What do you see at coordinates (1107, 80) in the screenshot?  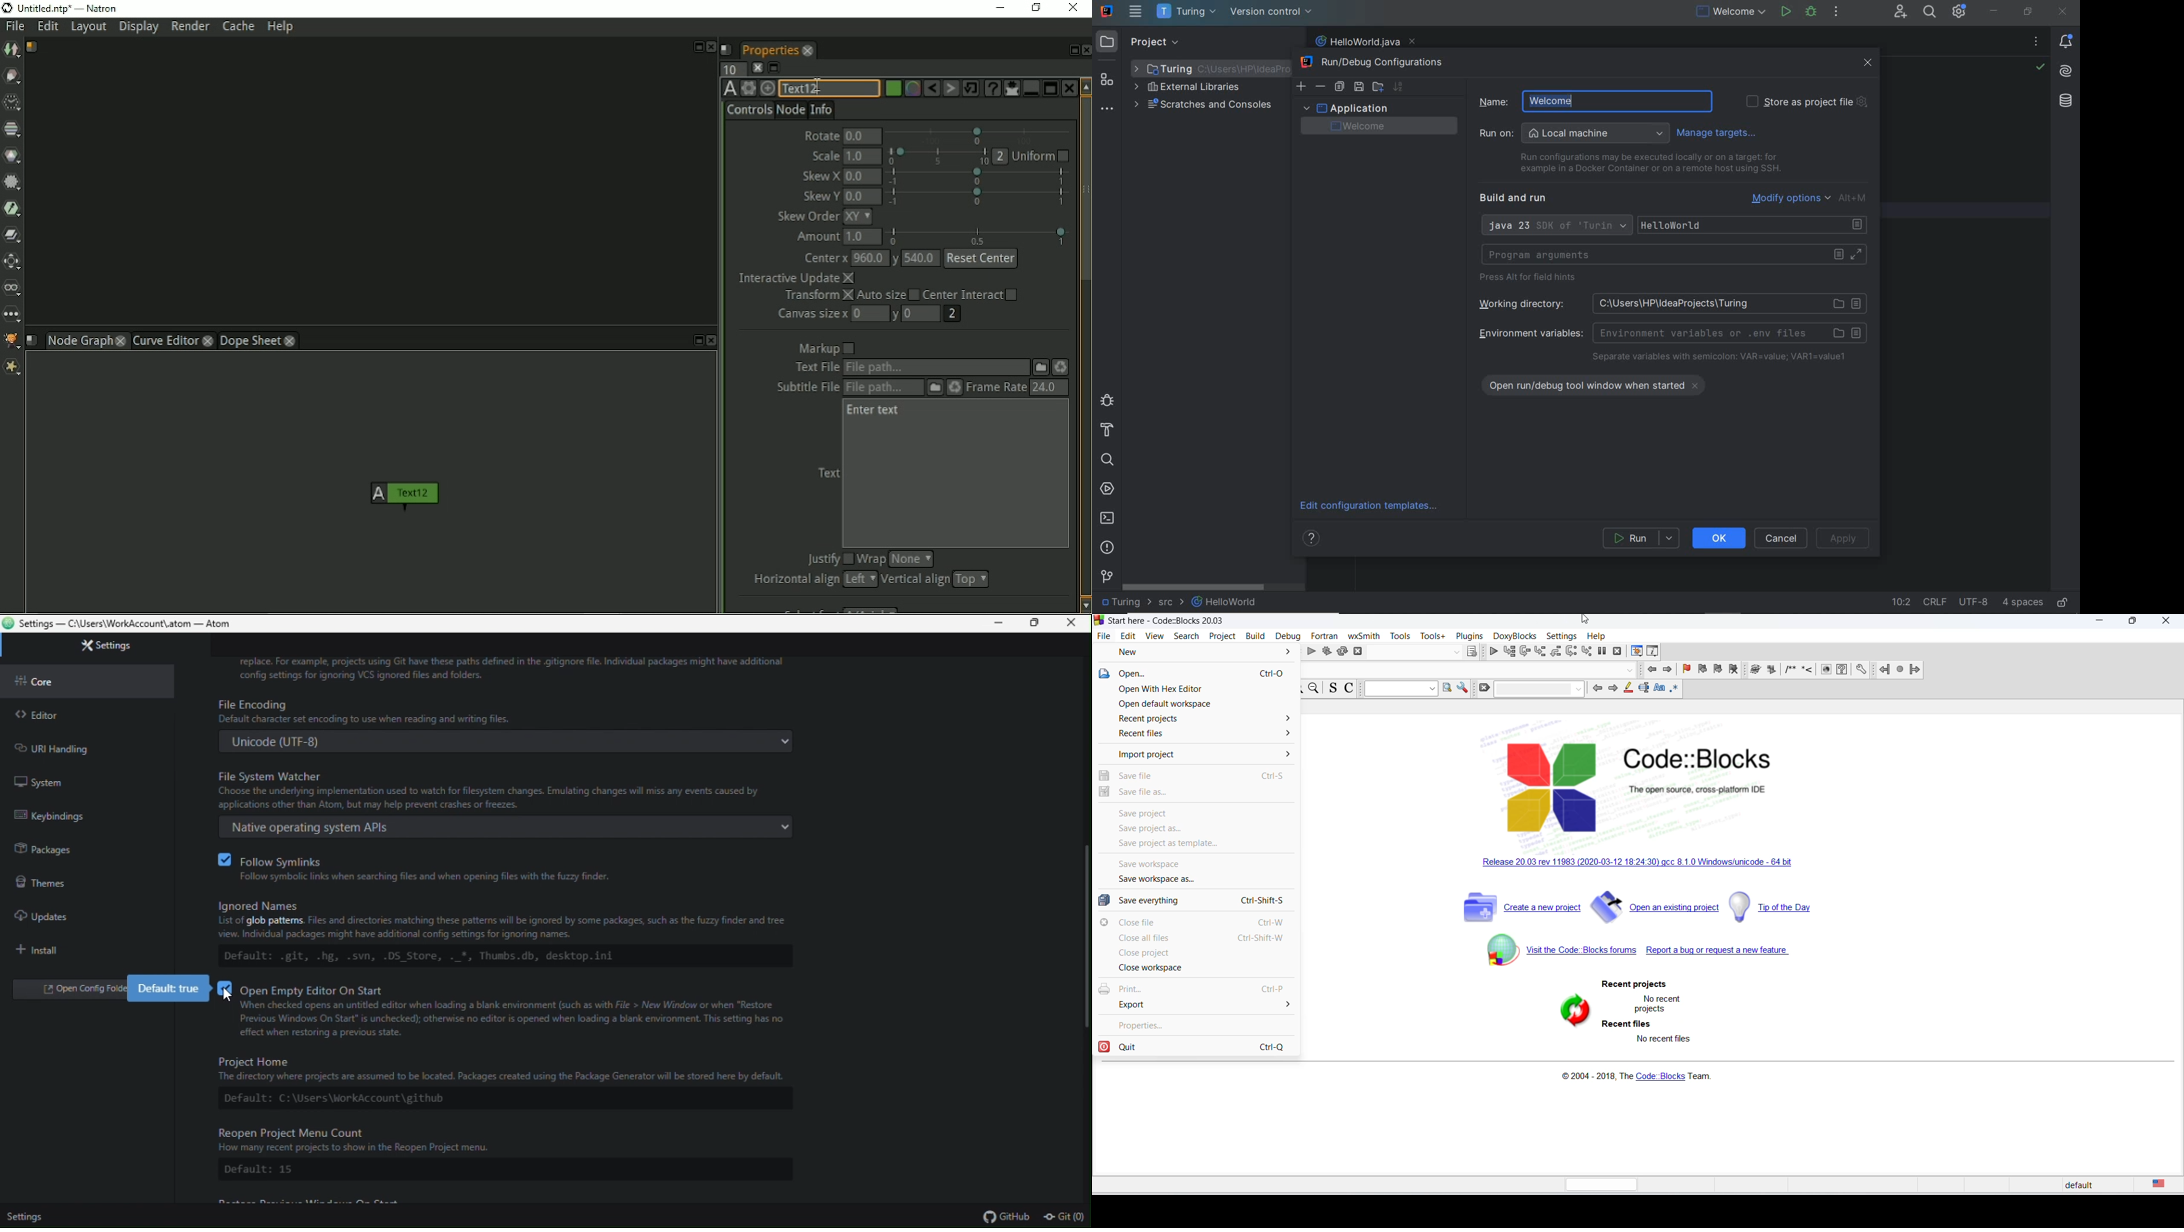 I see `structure` at bounding box center [1107, 80].